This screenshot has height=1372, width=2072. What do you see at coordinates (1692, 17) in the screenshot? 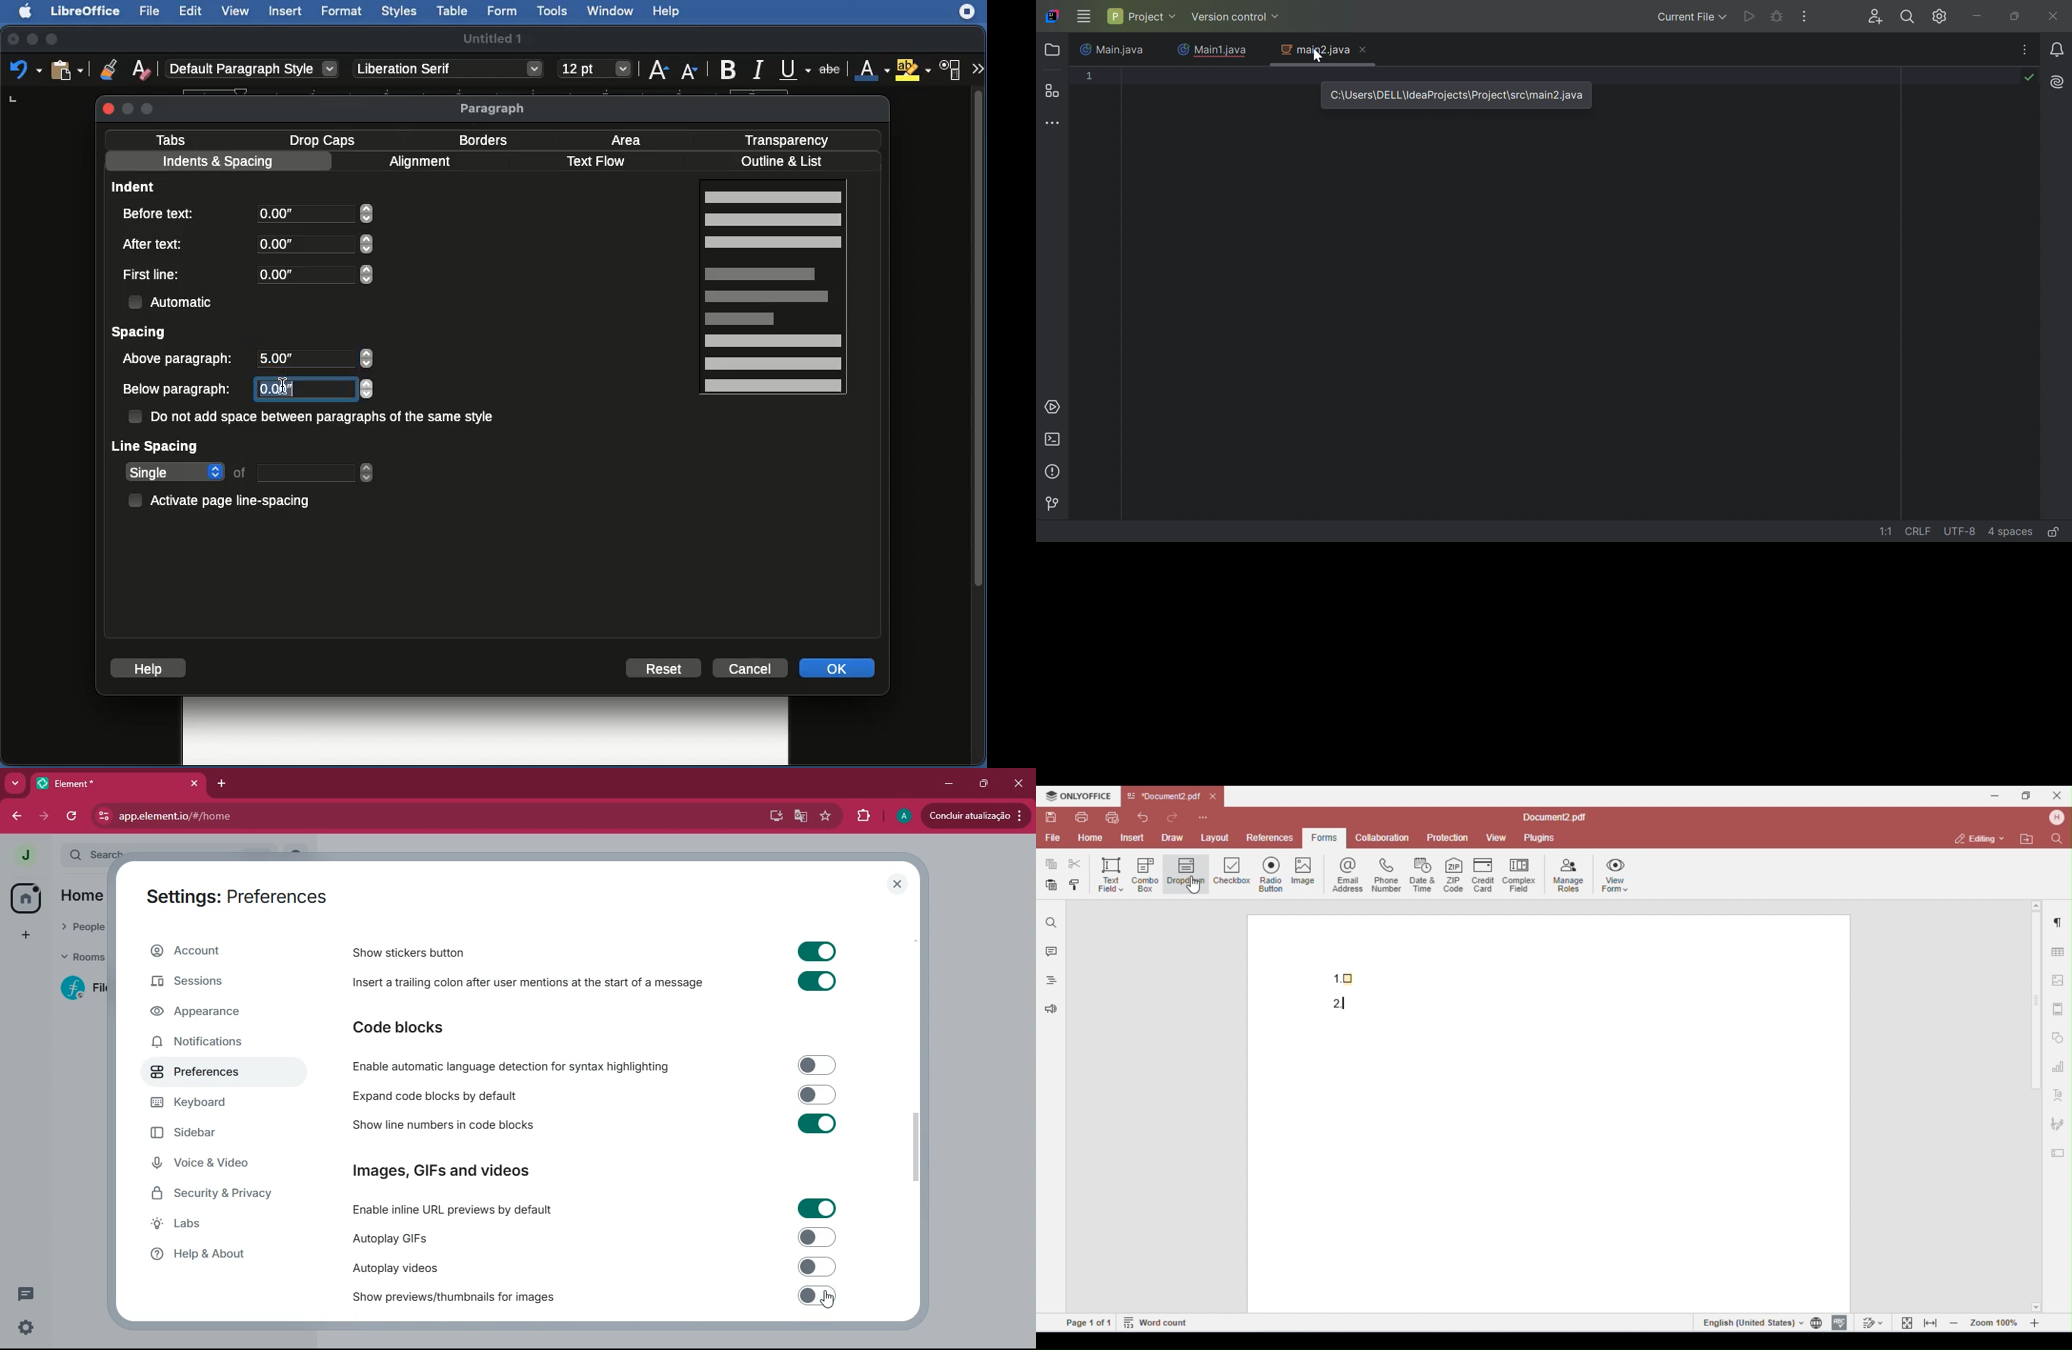
I see `Current File` at bounding box center [1692, 17].